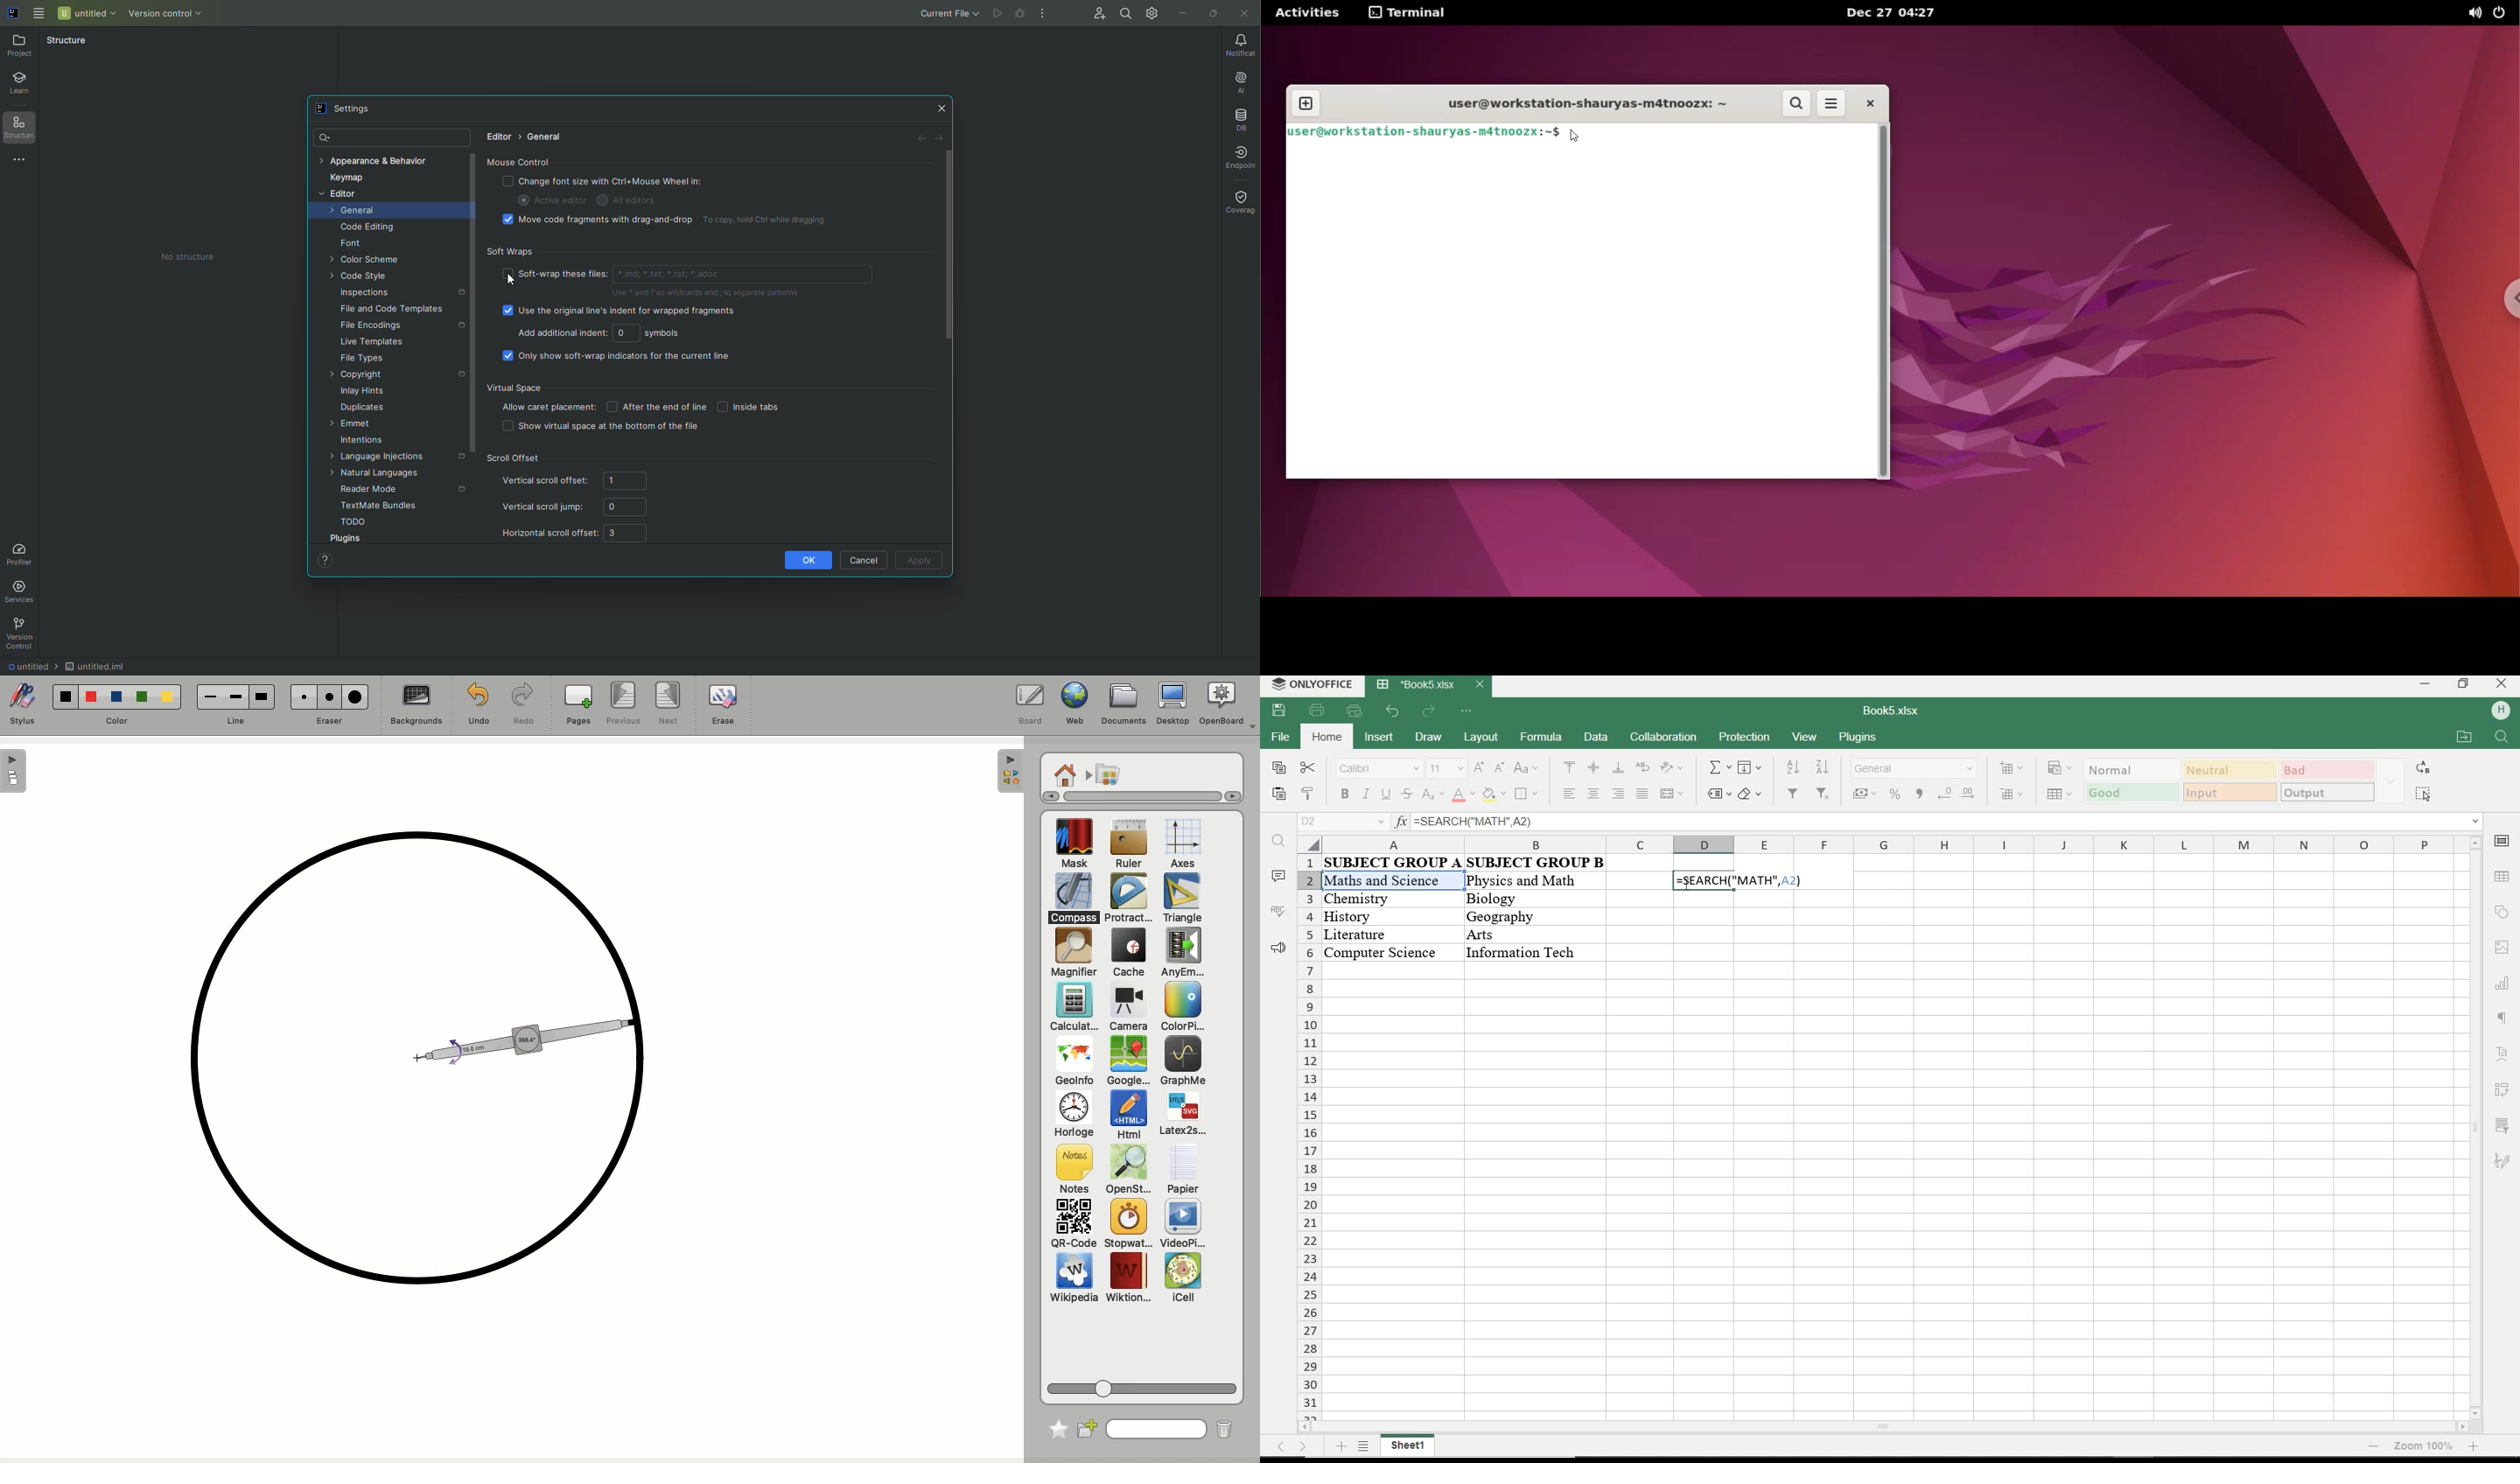  What do you see at coordinates (1339, 1449) in the screenshot?
I see `add sheet` at bounding box center [1339, 1449].